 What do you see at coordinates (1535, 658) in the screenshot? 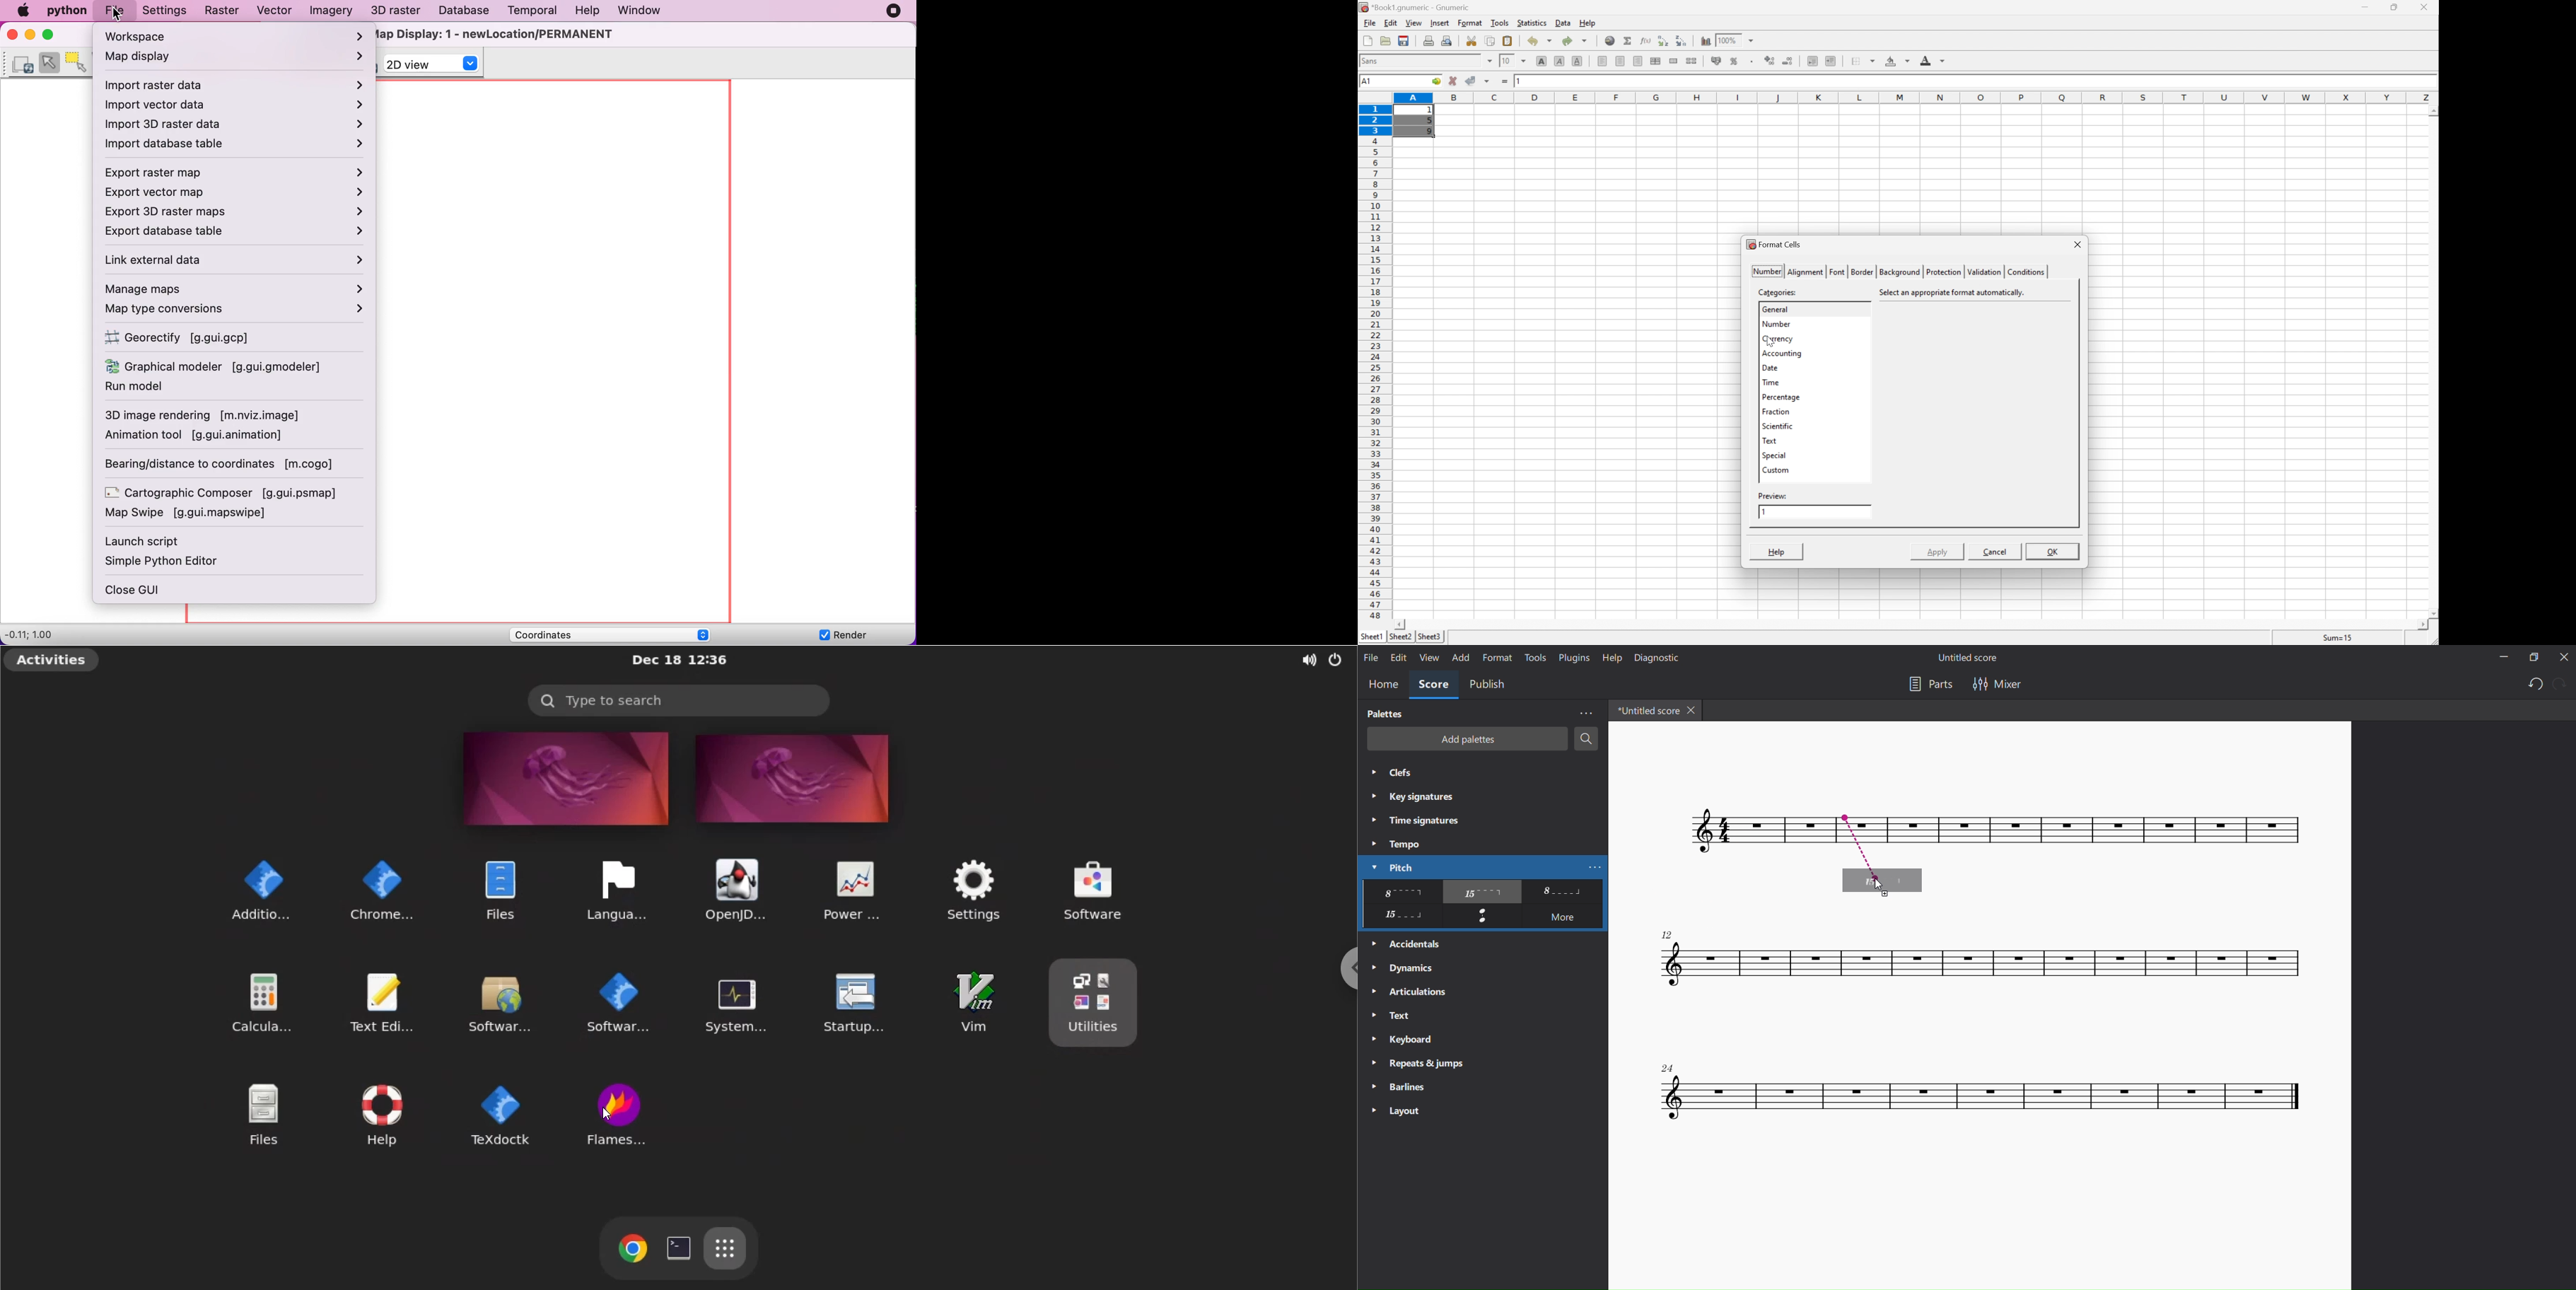
I see `tools` at bounding box center [1535, 658].